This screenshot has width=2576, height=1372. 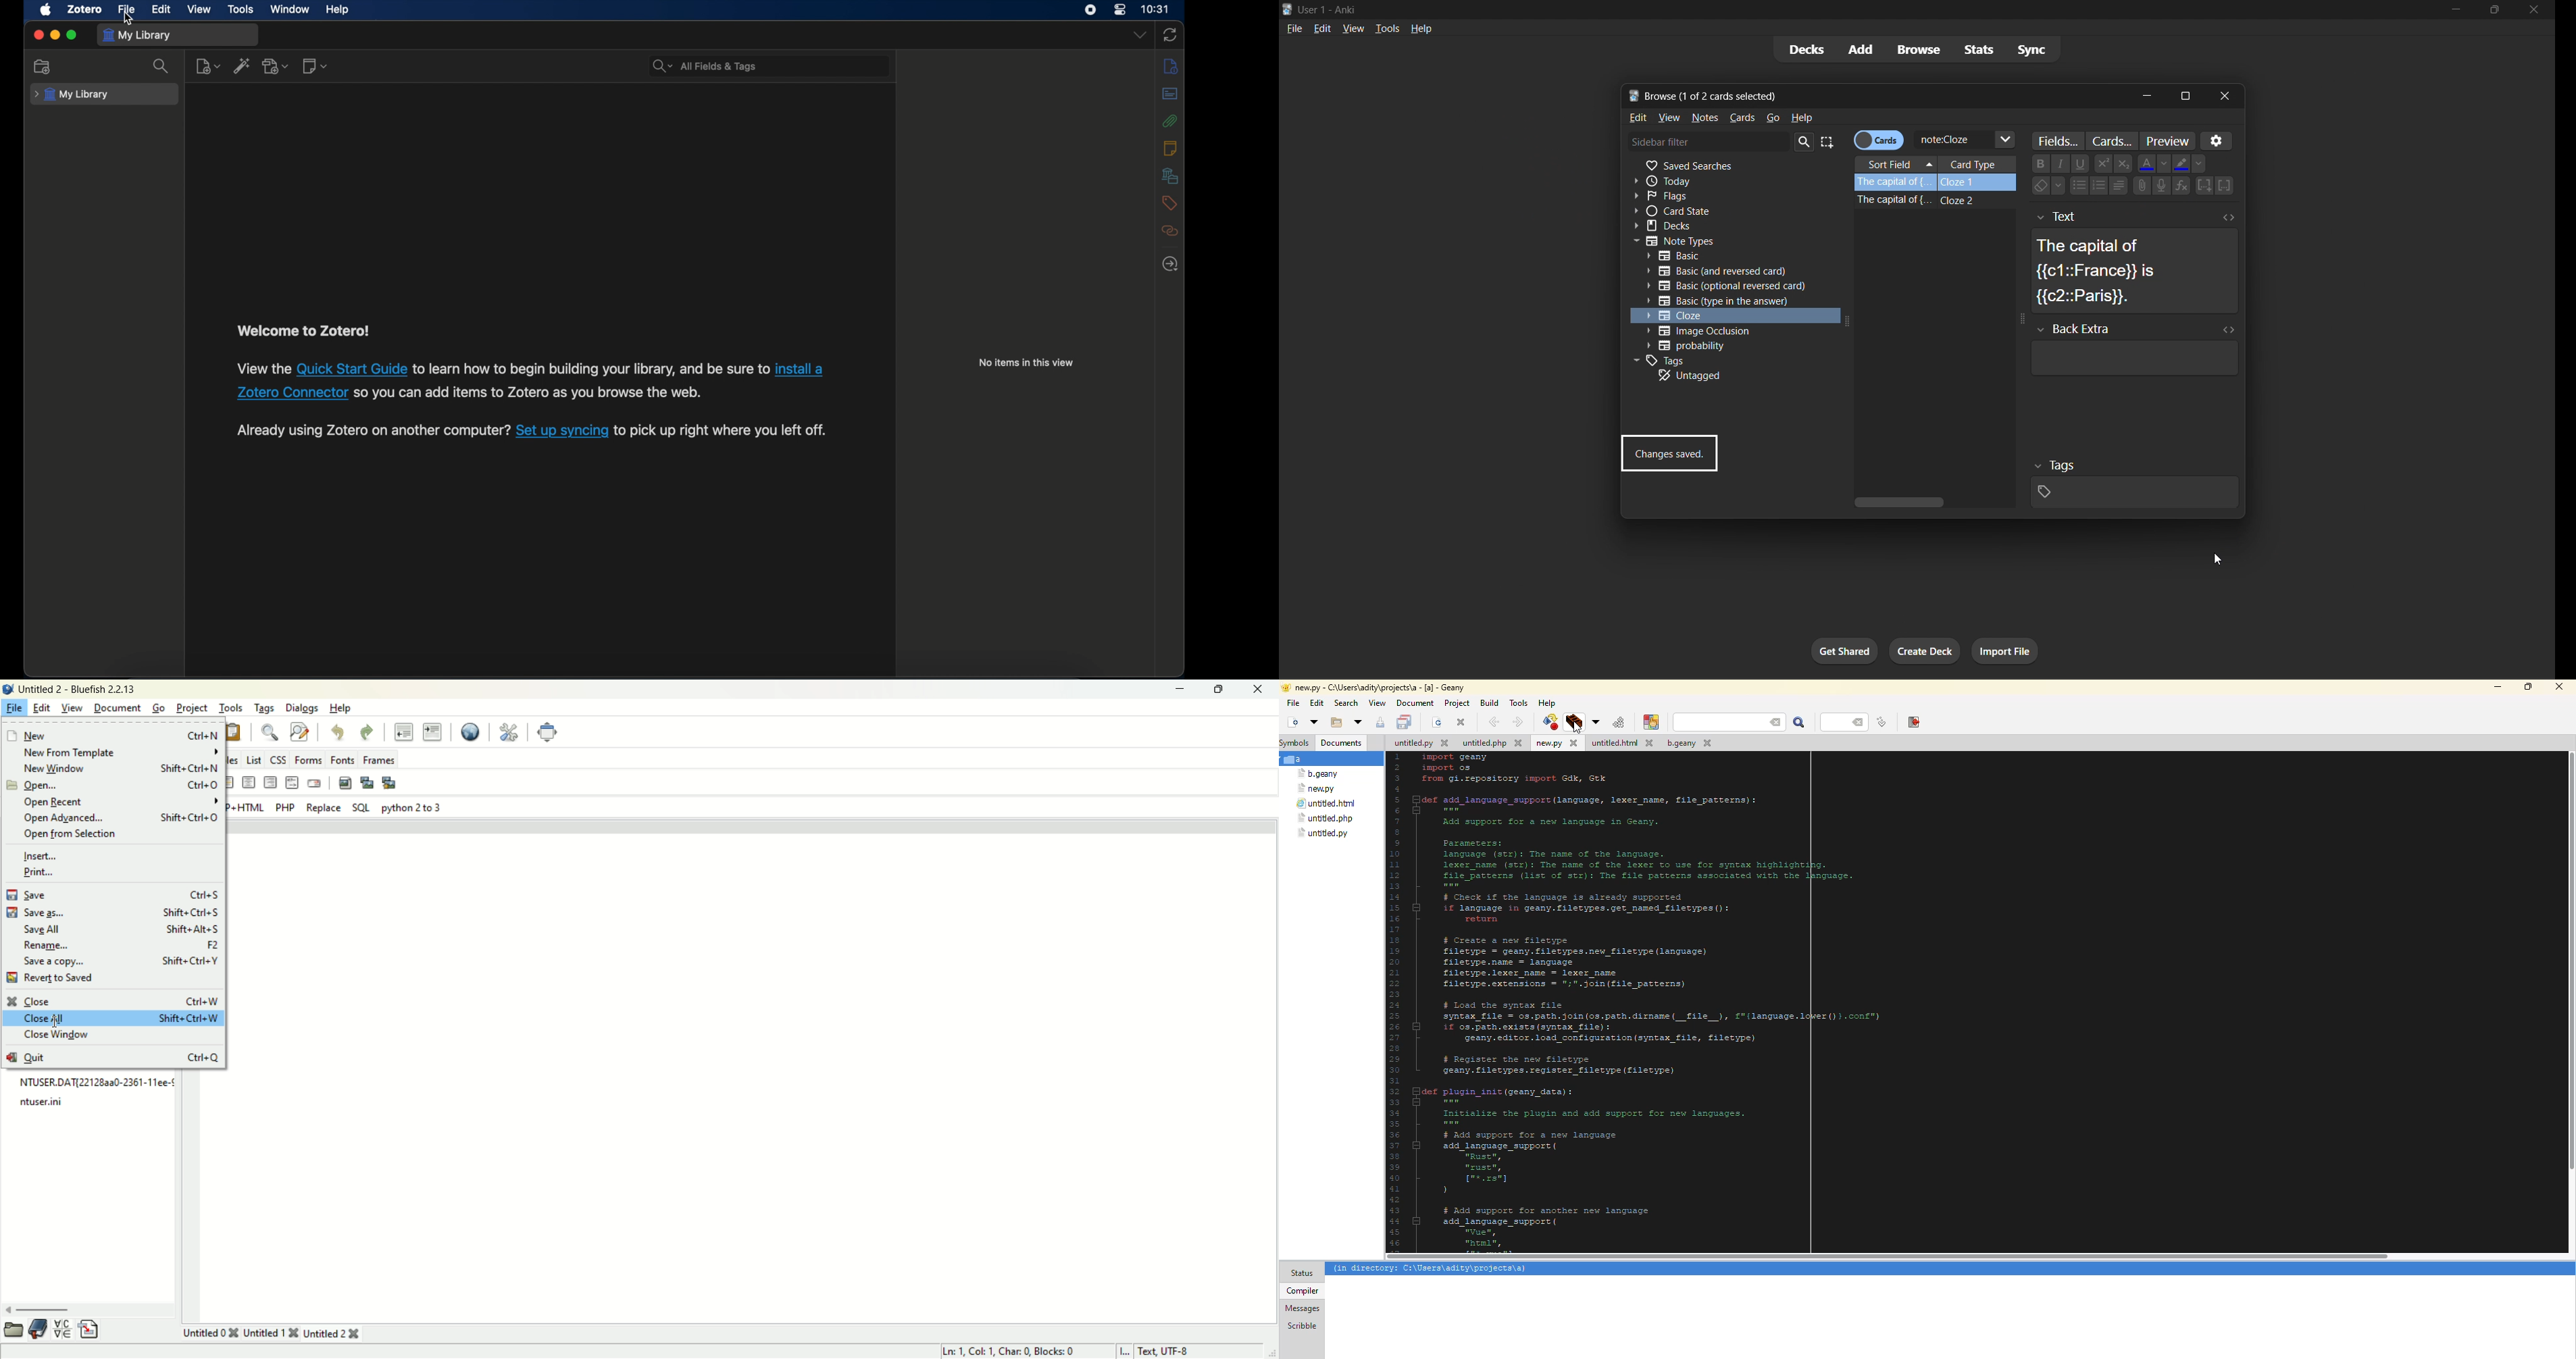 I want to click on tools, so click(x=1387, y=28).